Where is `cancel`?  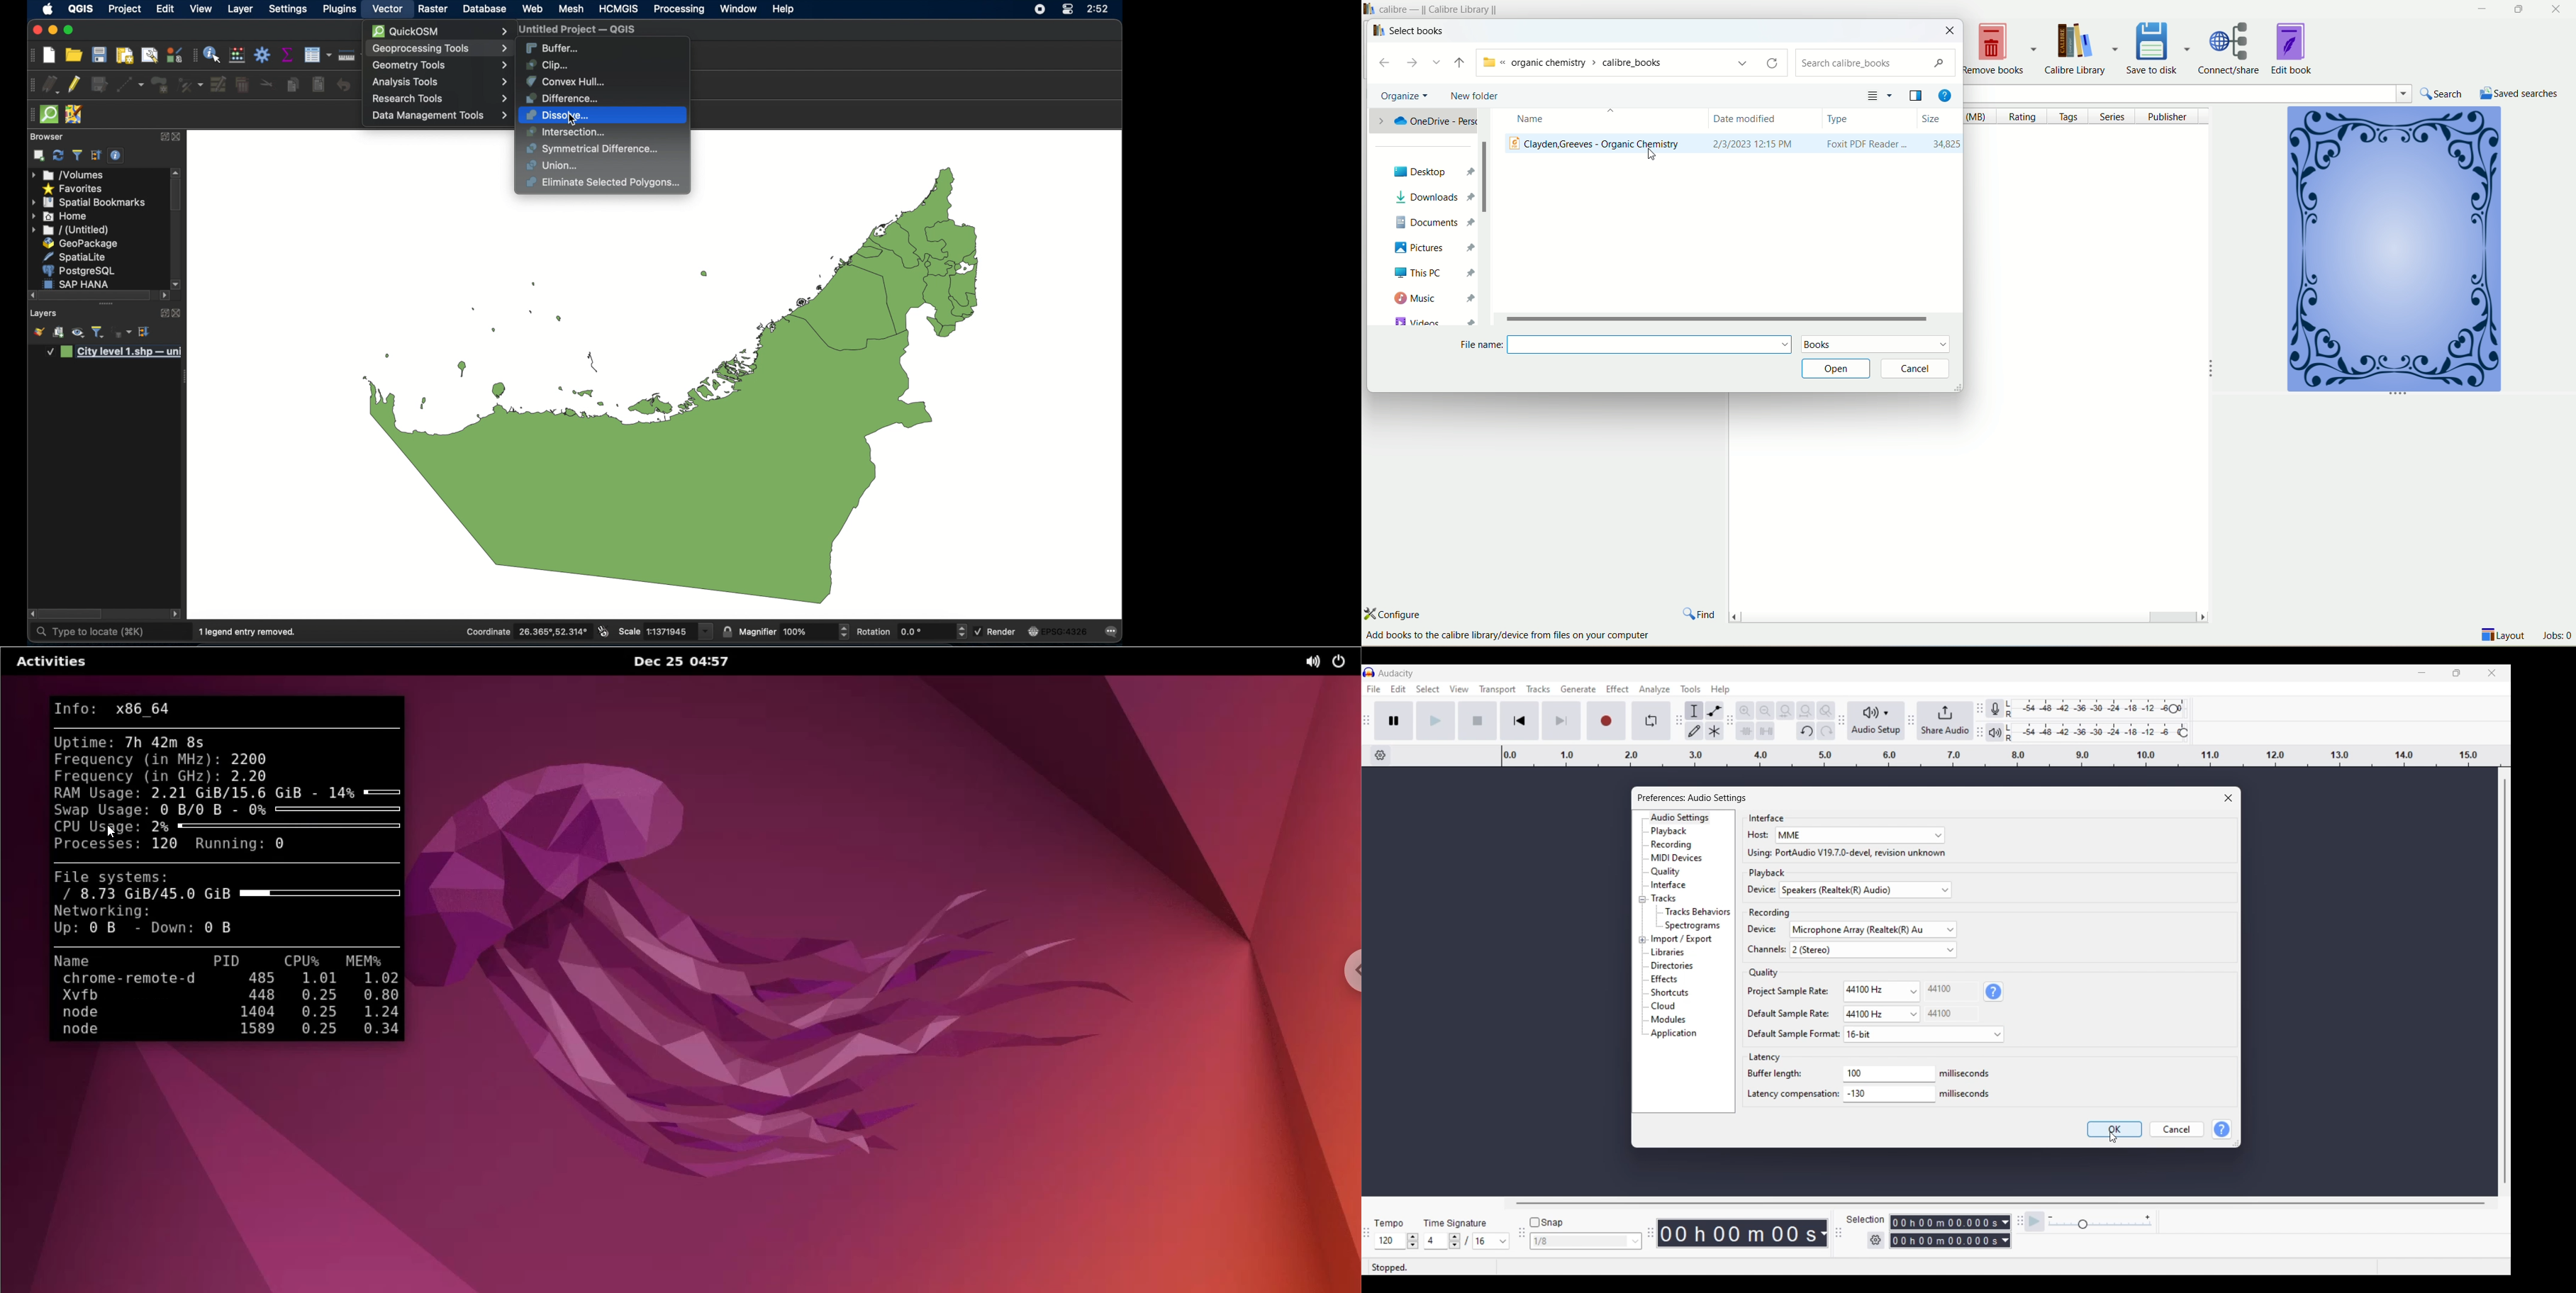
cancel is located at coordinates (1916, 369).